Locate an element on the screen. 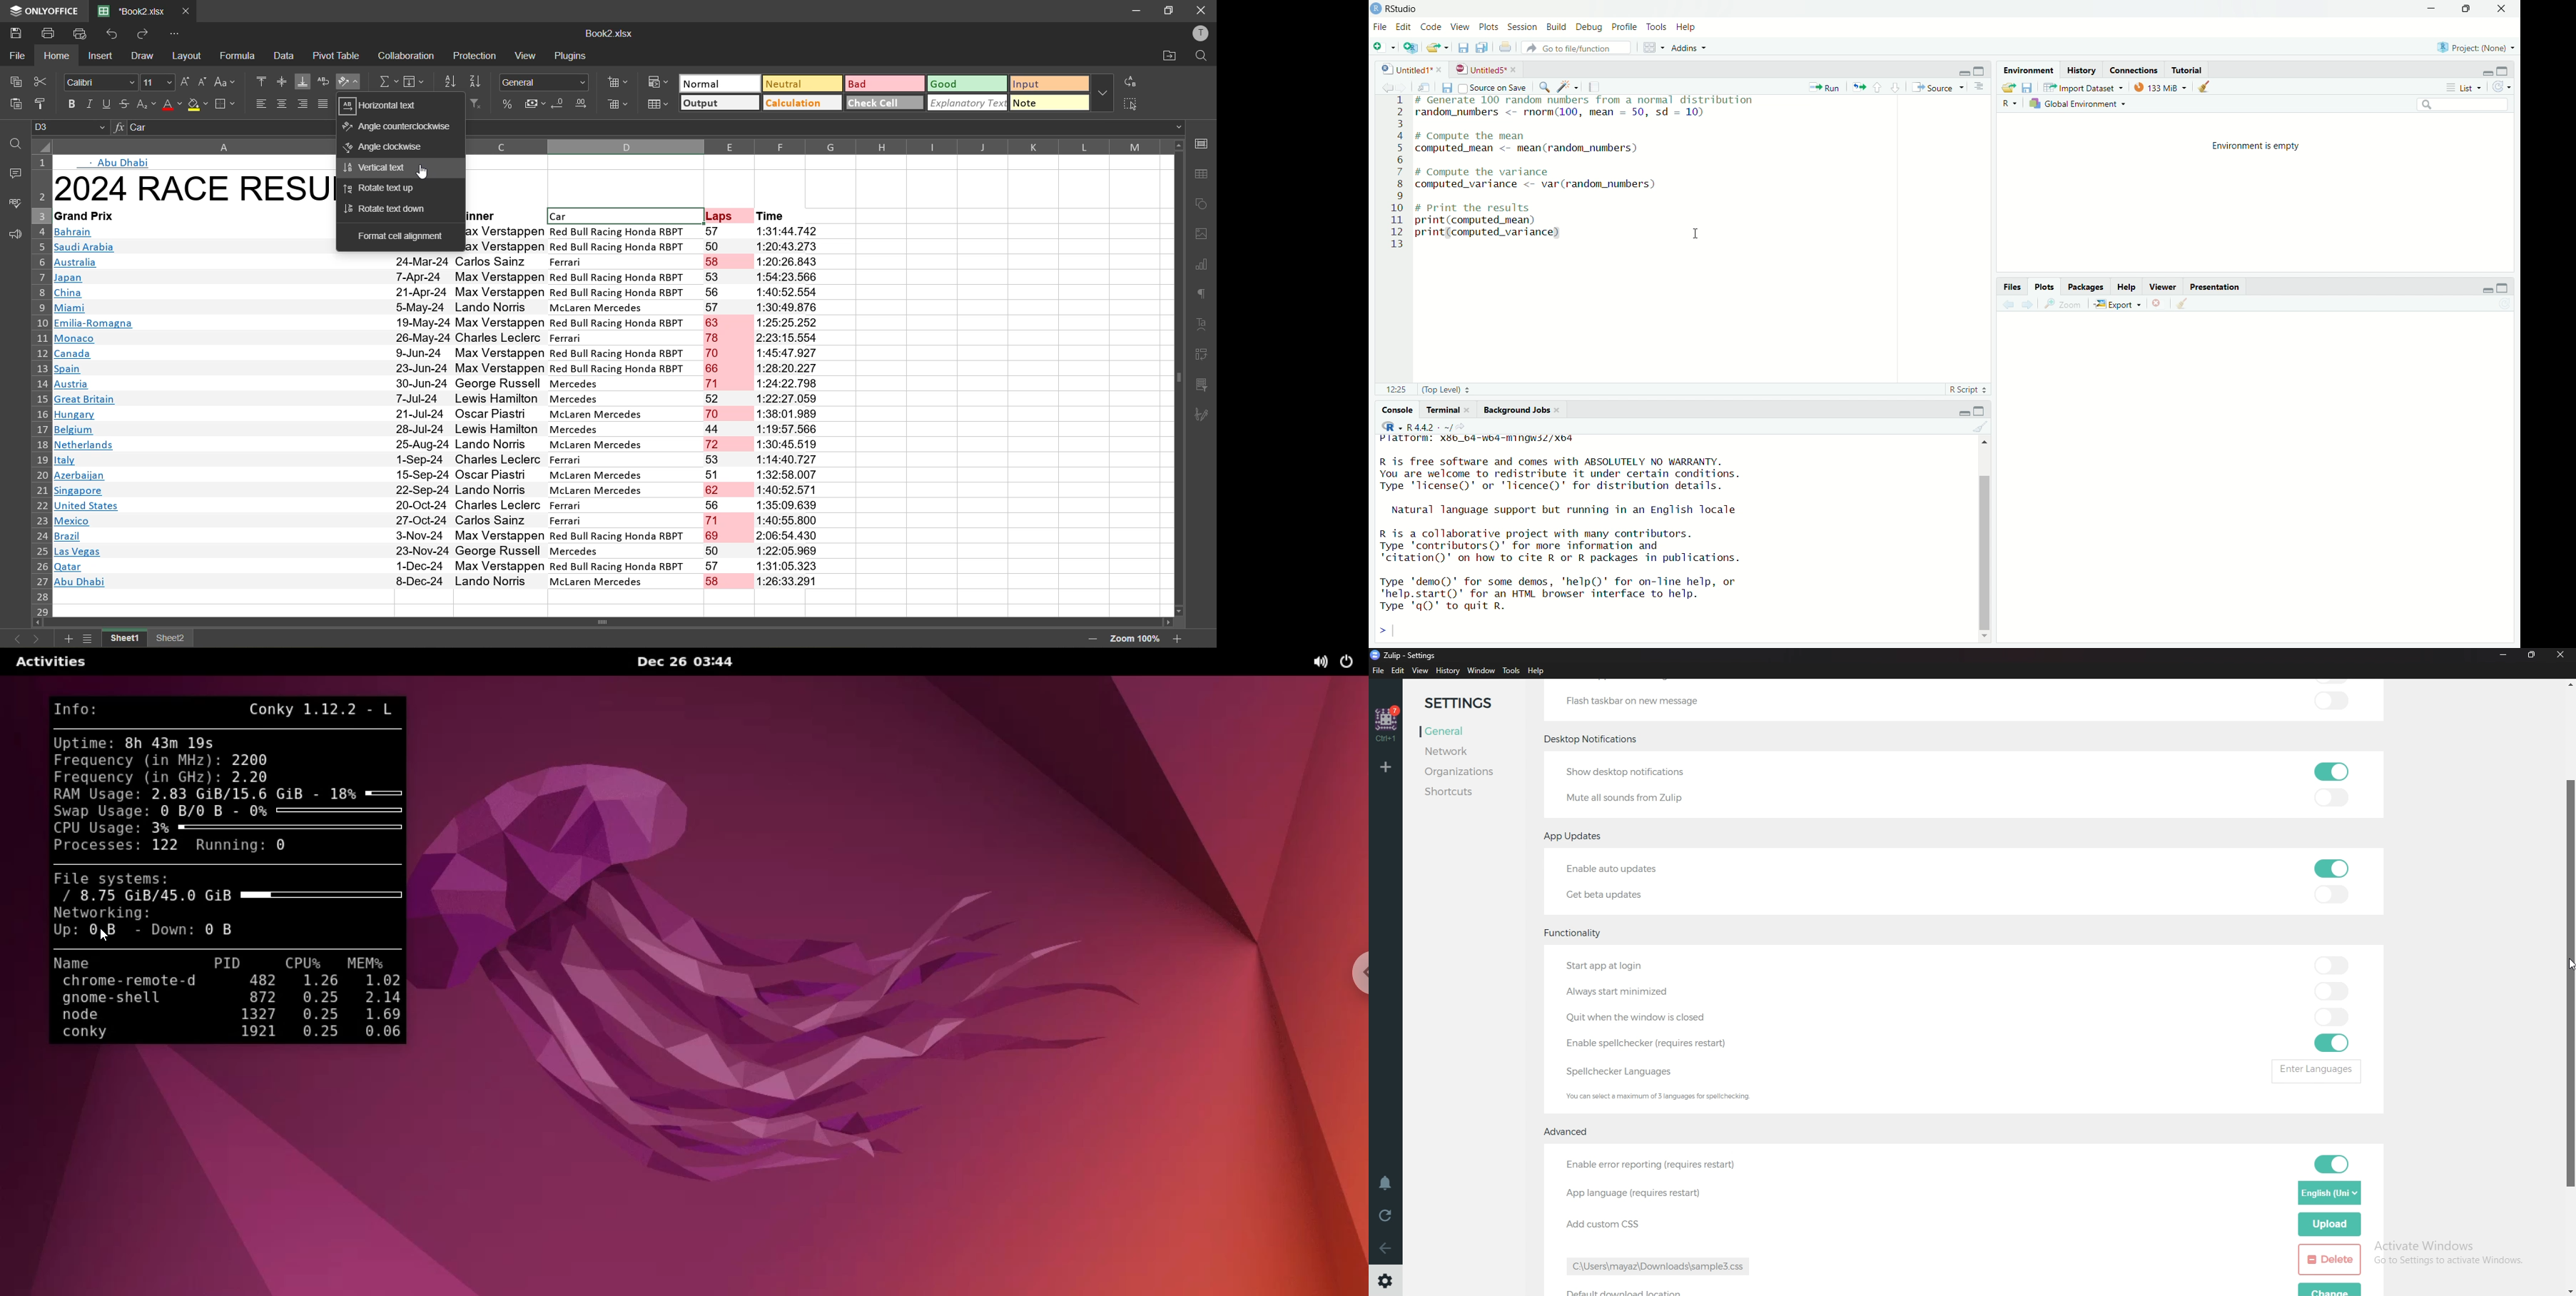 The height and width of the screenshot is (1316, 2576). 12:25 is located at coordinates (1393, 390).